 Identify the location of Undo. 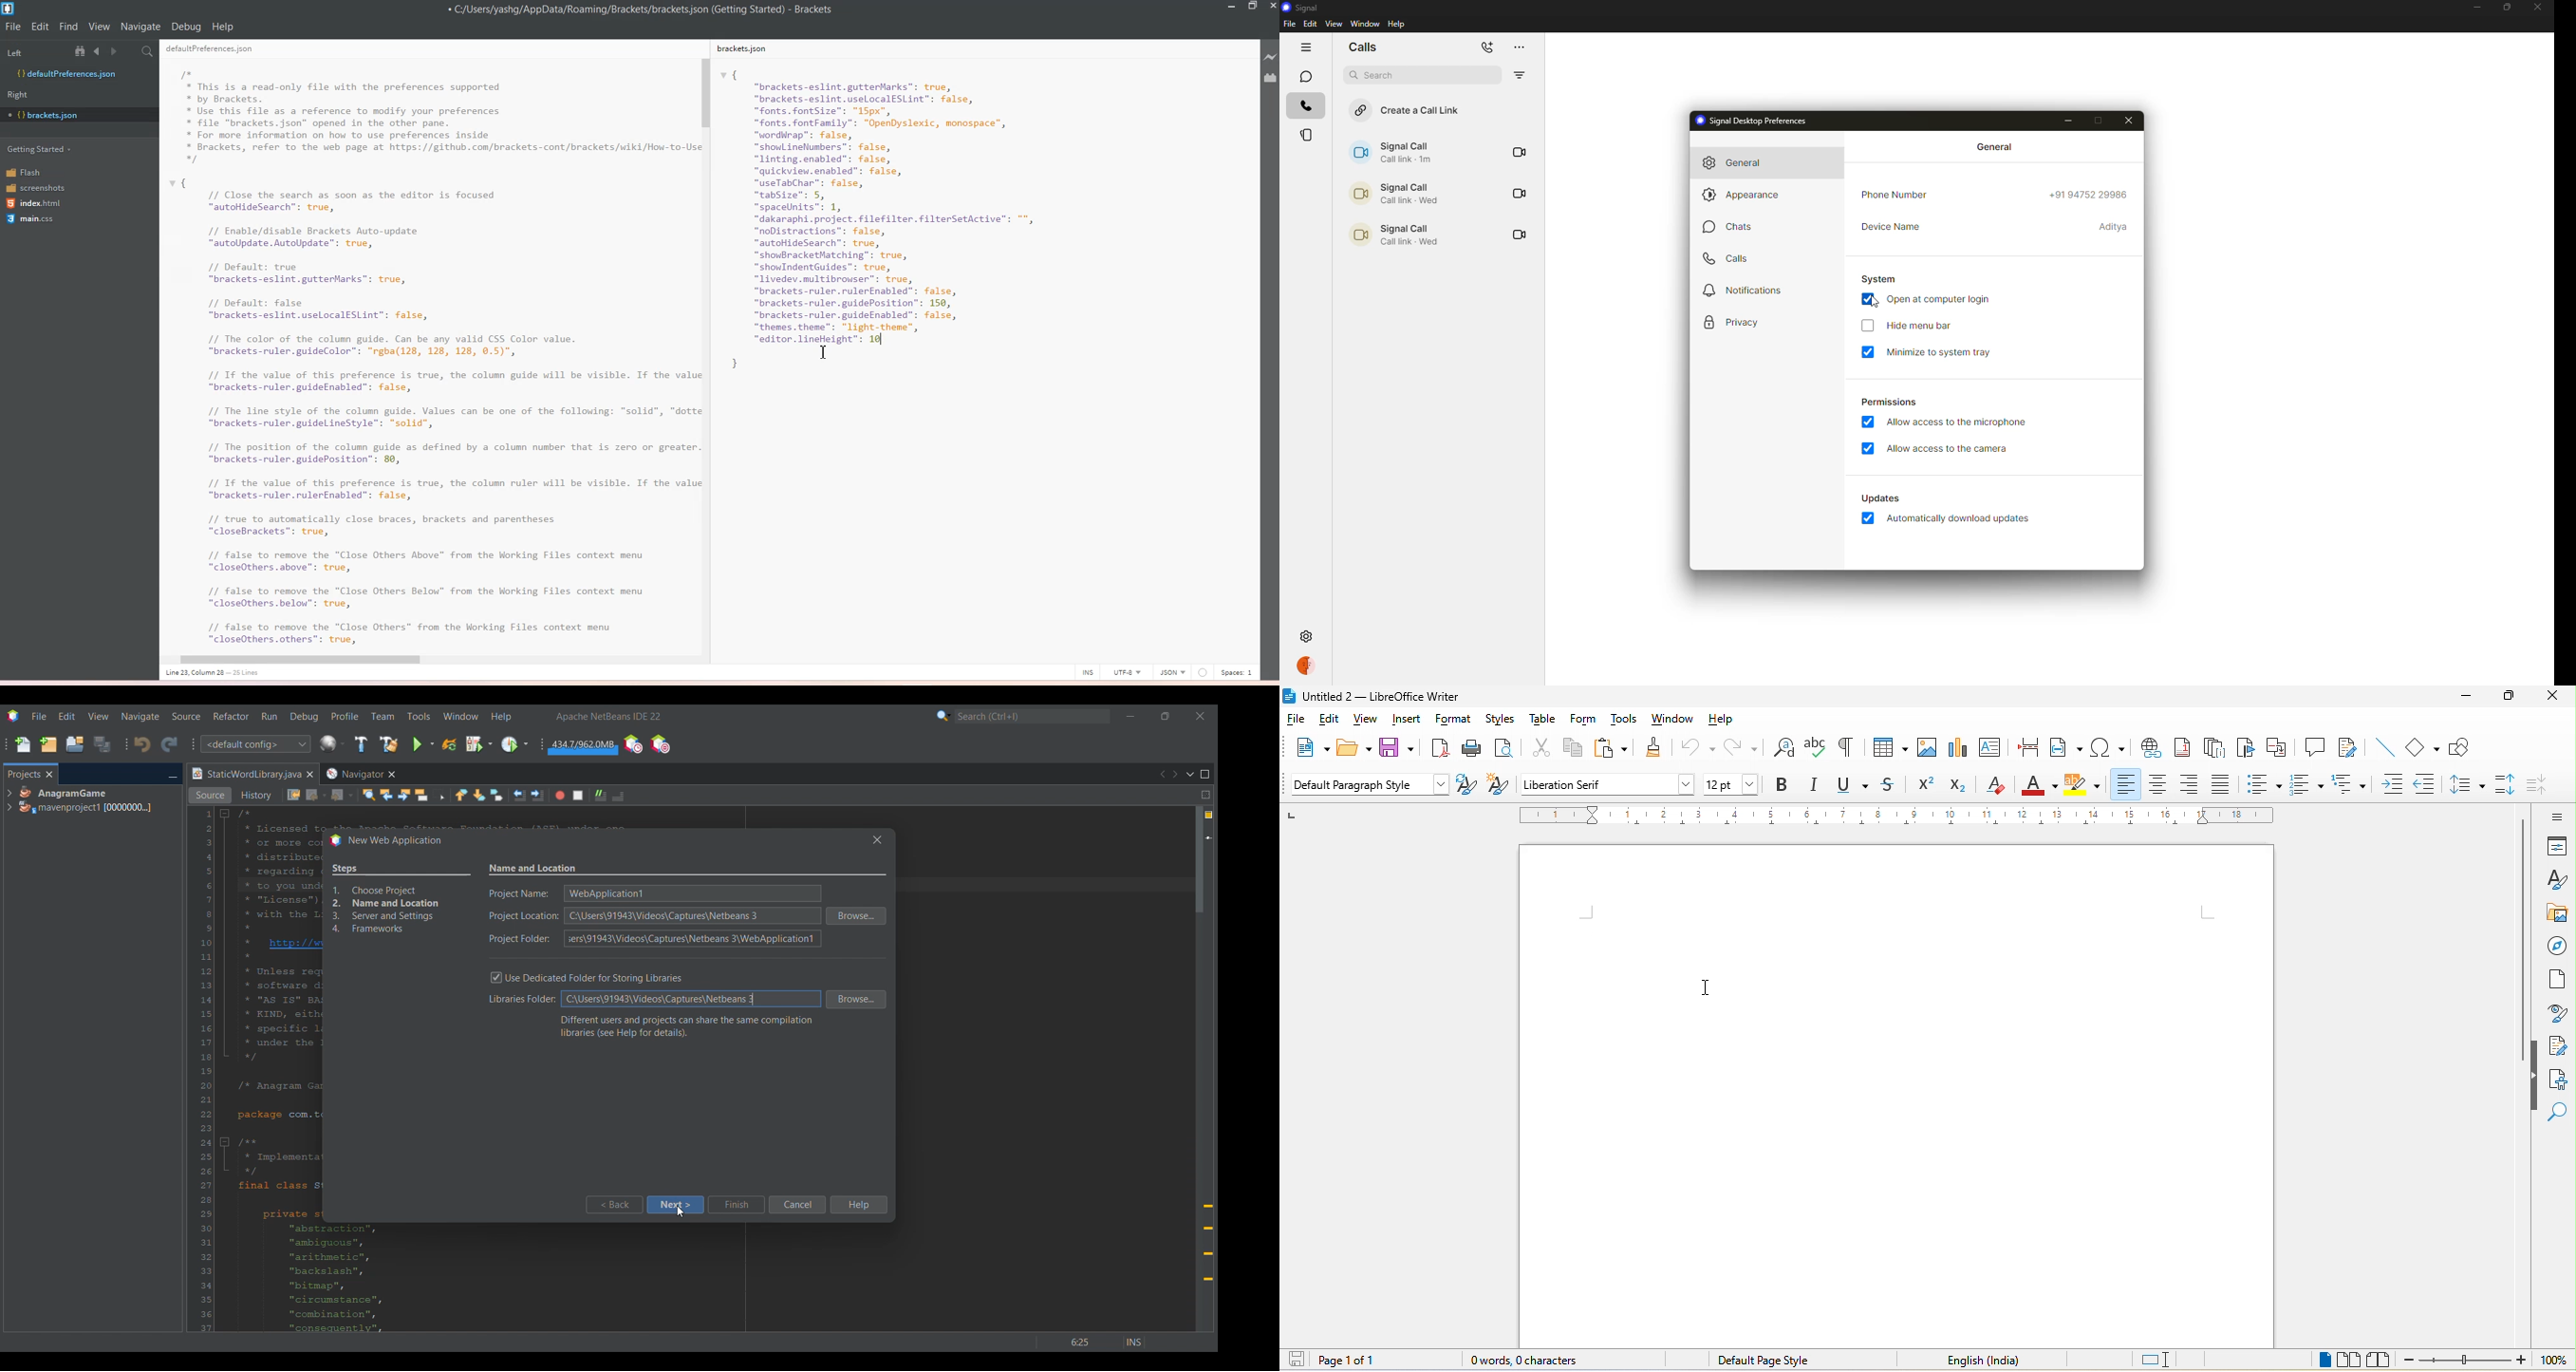
(142, 745).